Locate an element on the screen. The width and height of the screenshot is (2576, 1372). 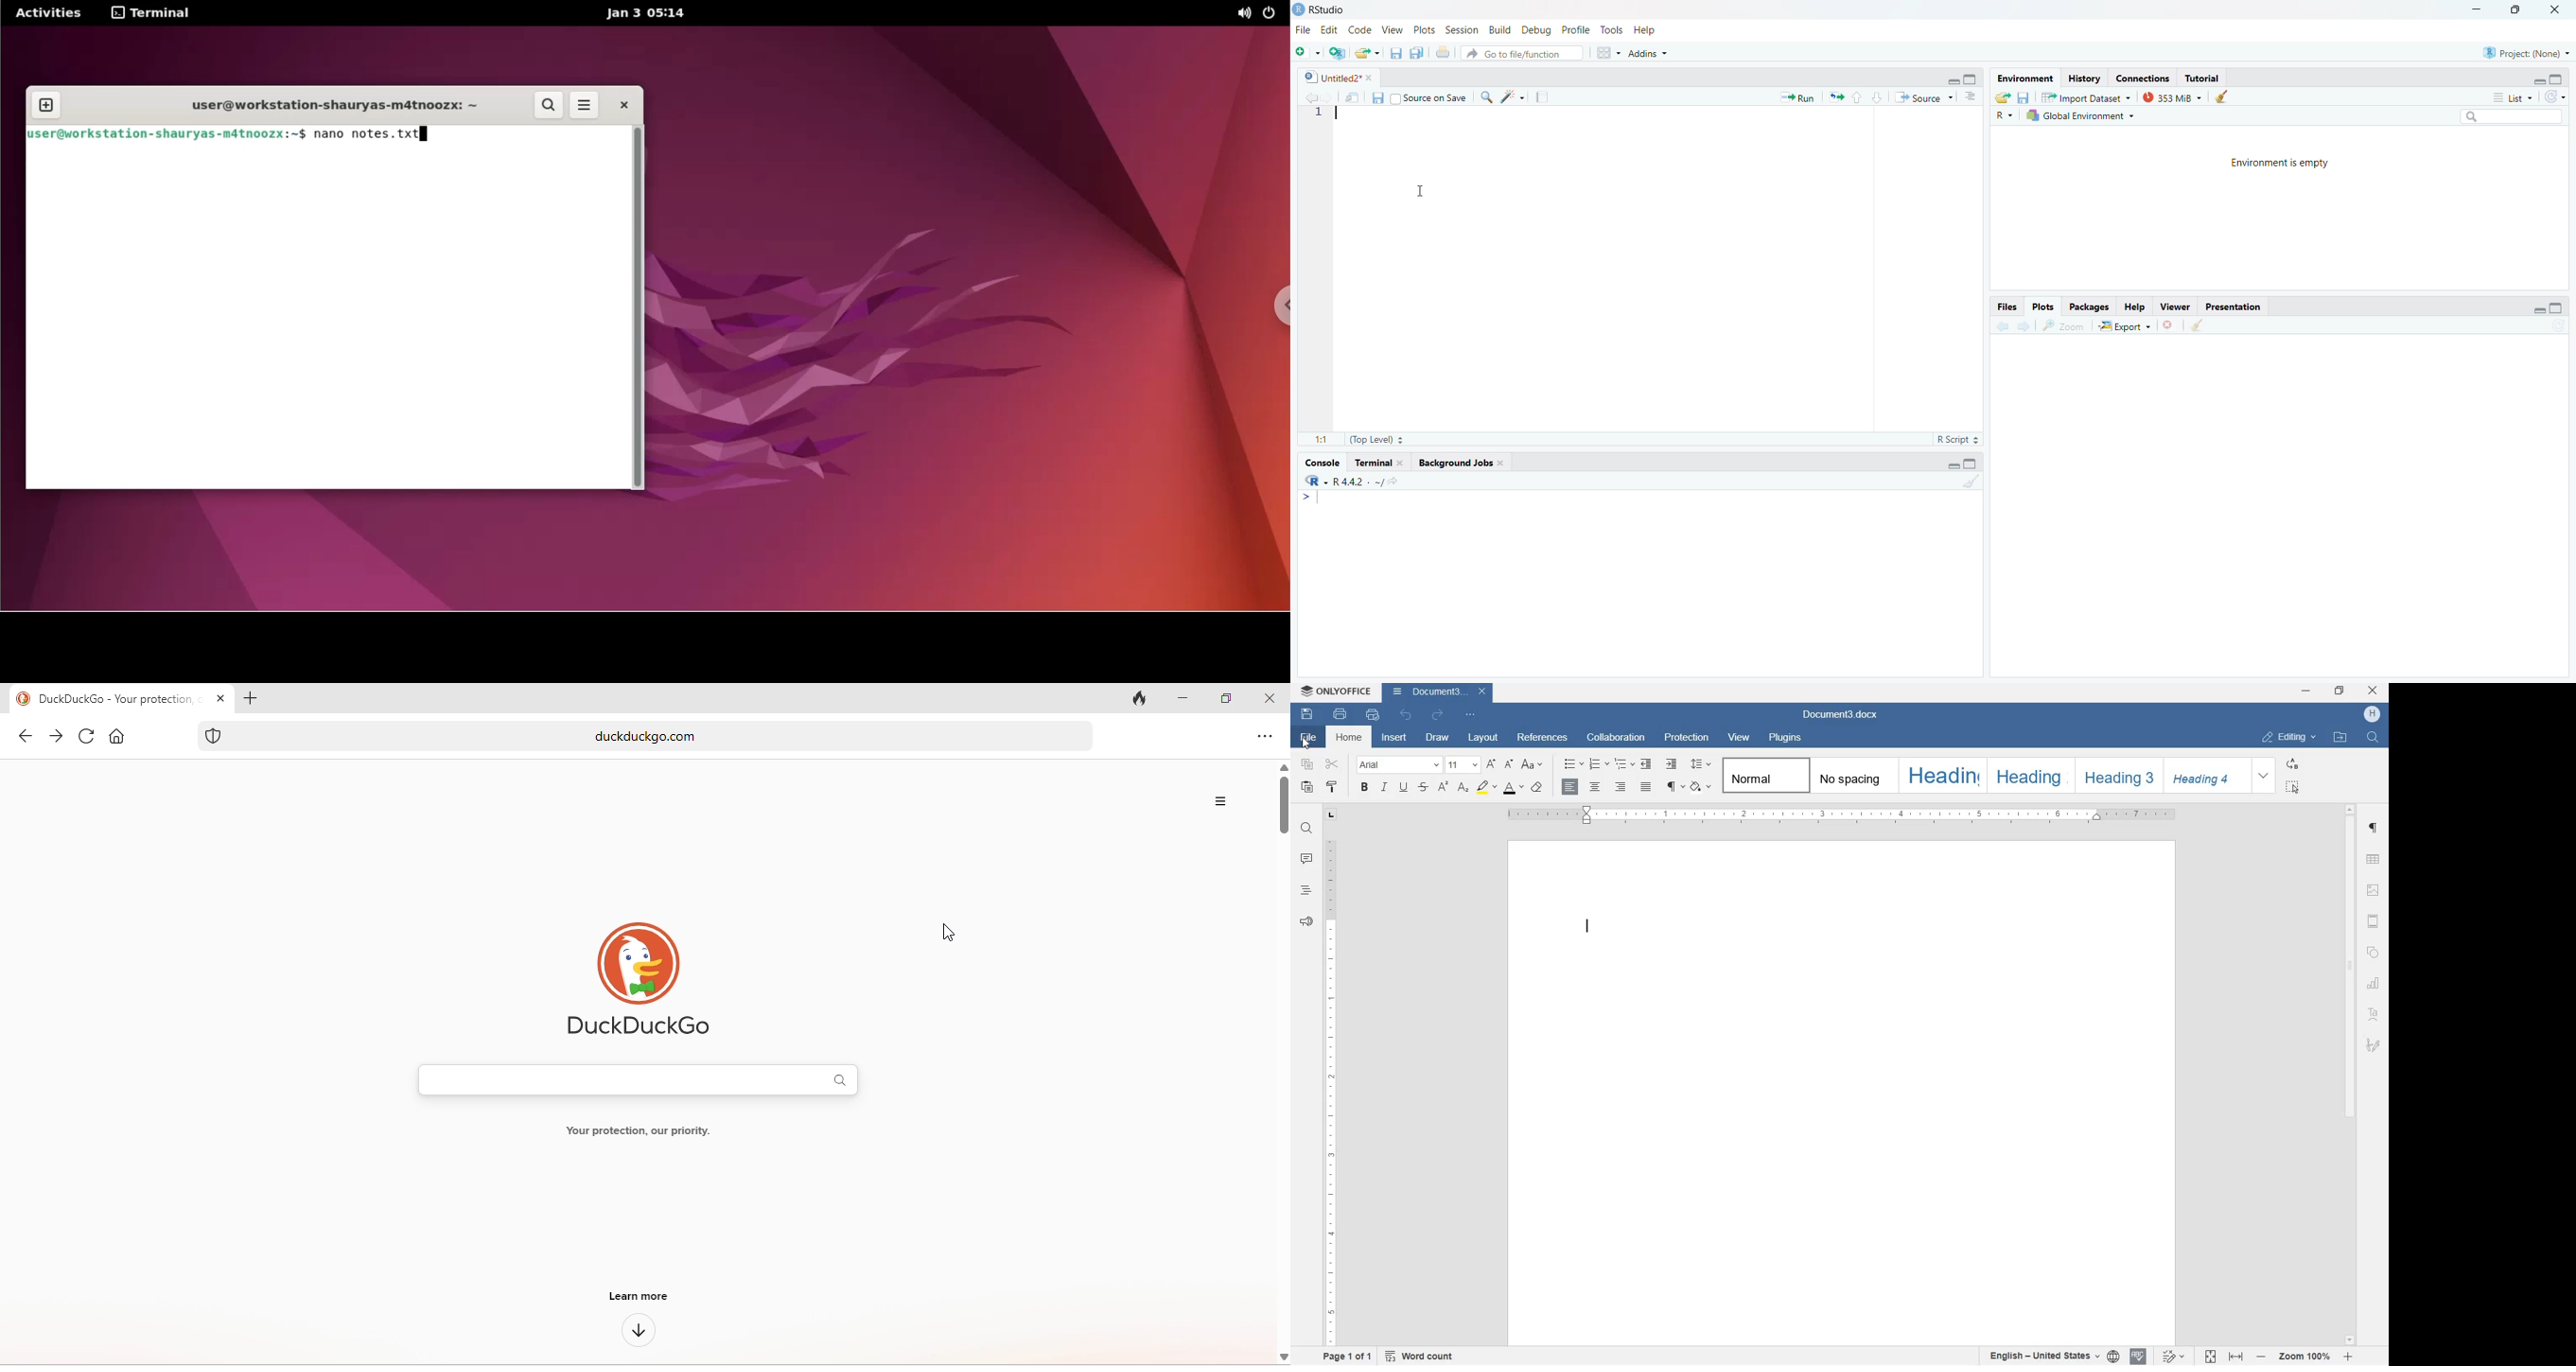
save is located at coordinates (2025, 98).